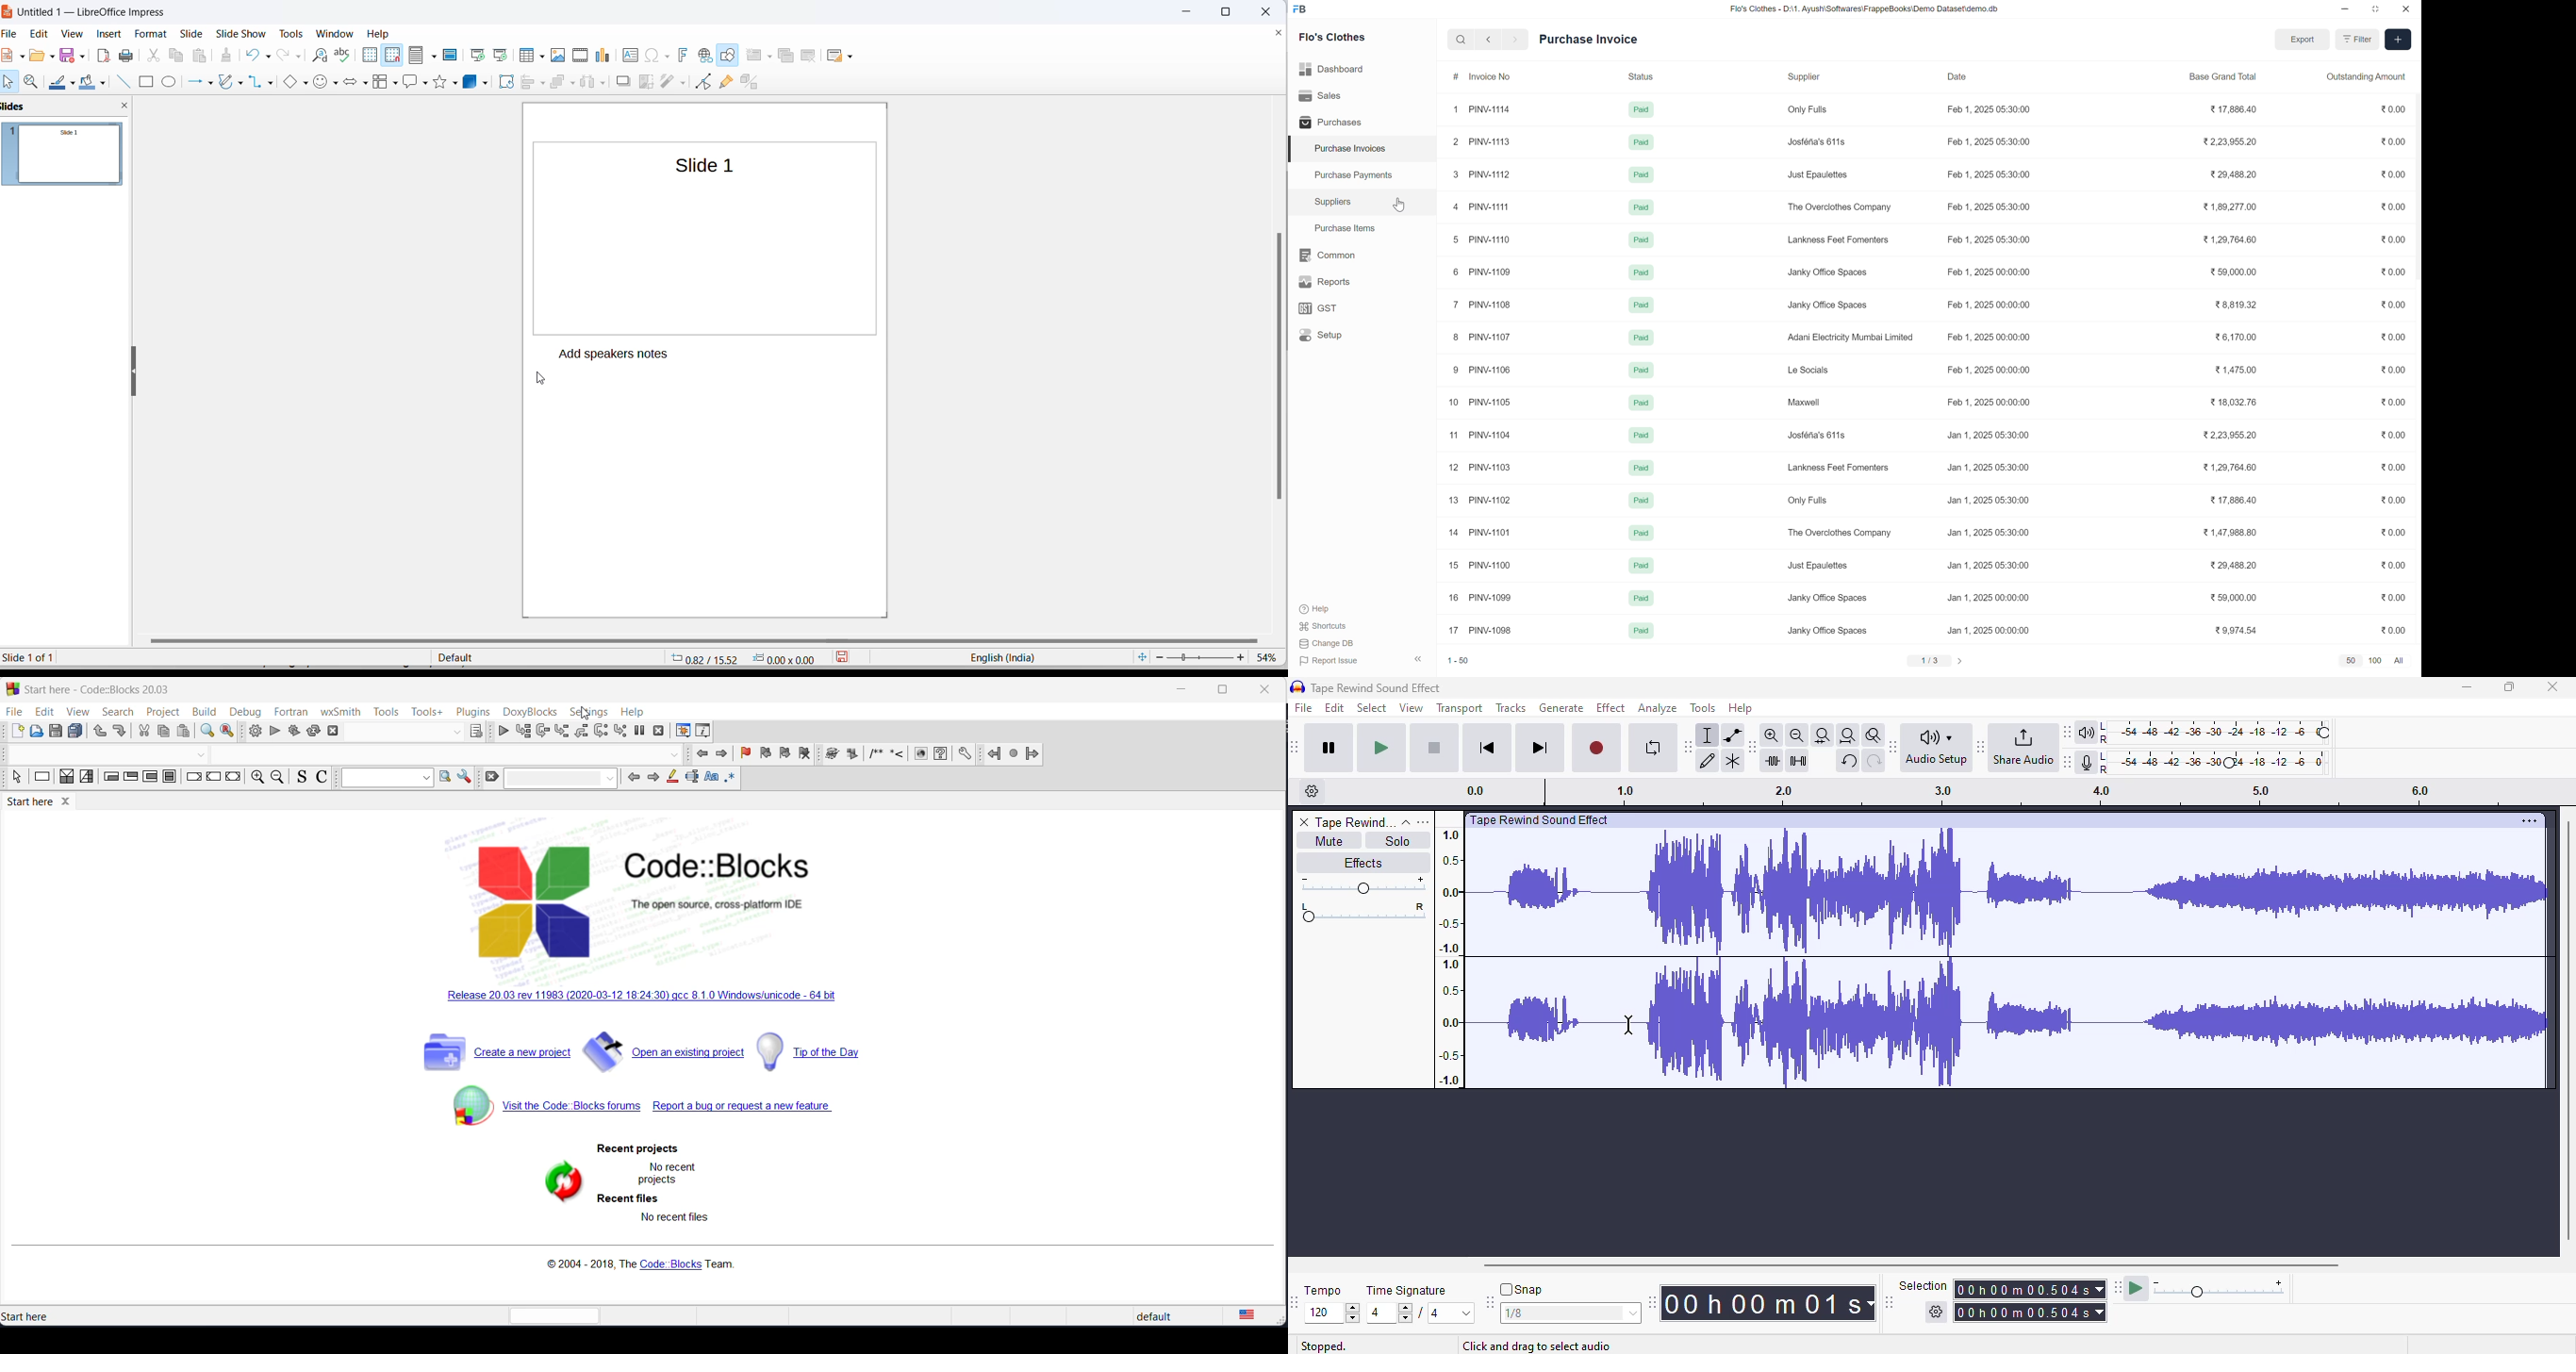  I want to click on Just Epaulettes, so click(1818, 565).